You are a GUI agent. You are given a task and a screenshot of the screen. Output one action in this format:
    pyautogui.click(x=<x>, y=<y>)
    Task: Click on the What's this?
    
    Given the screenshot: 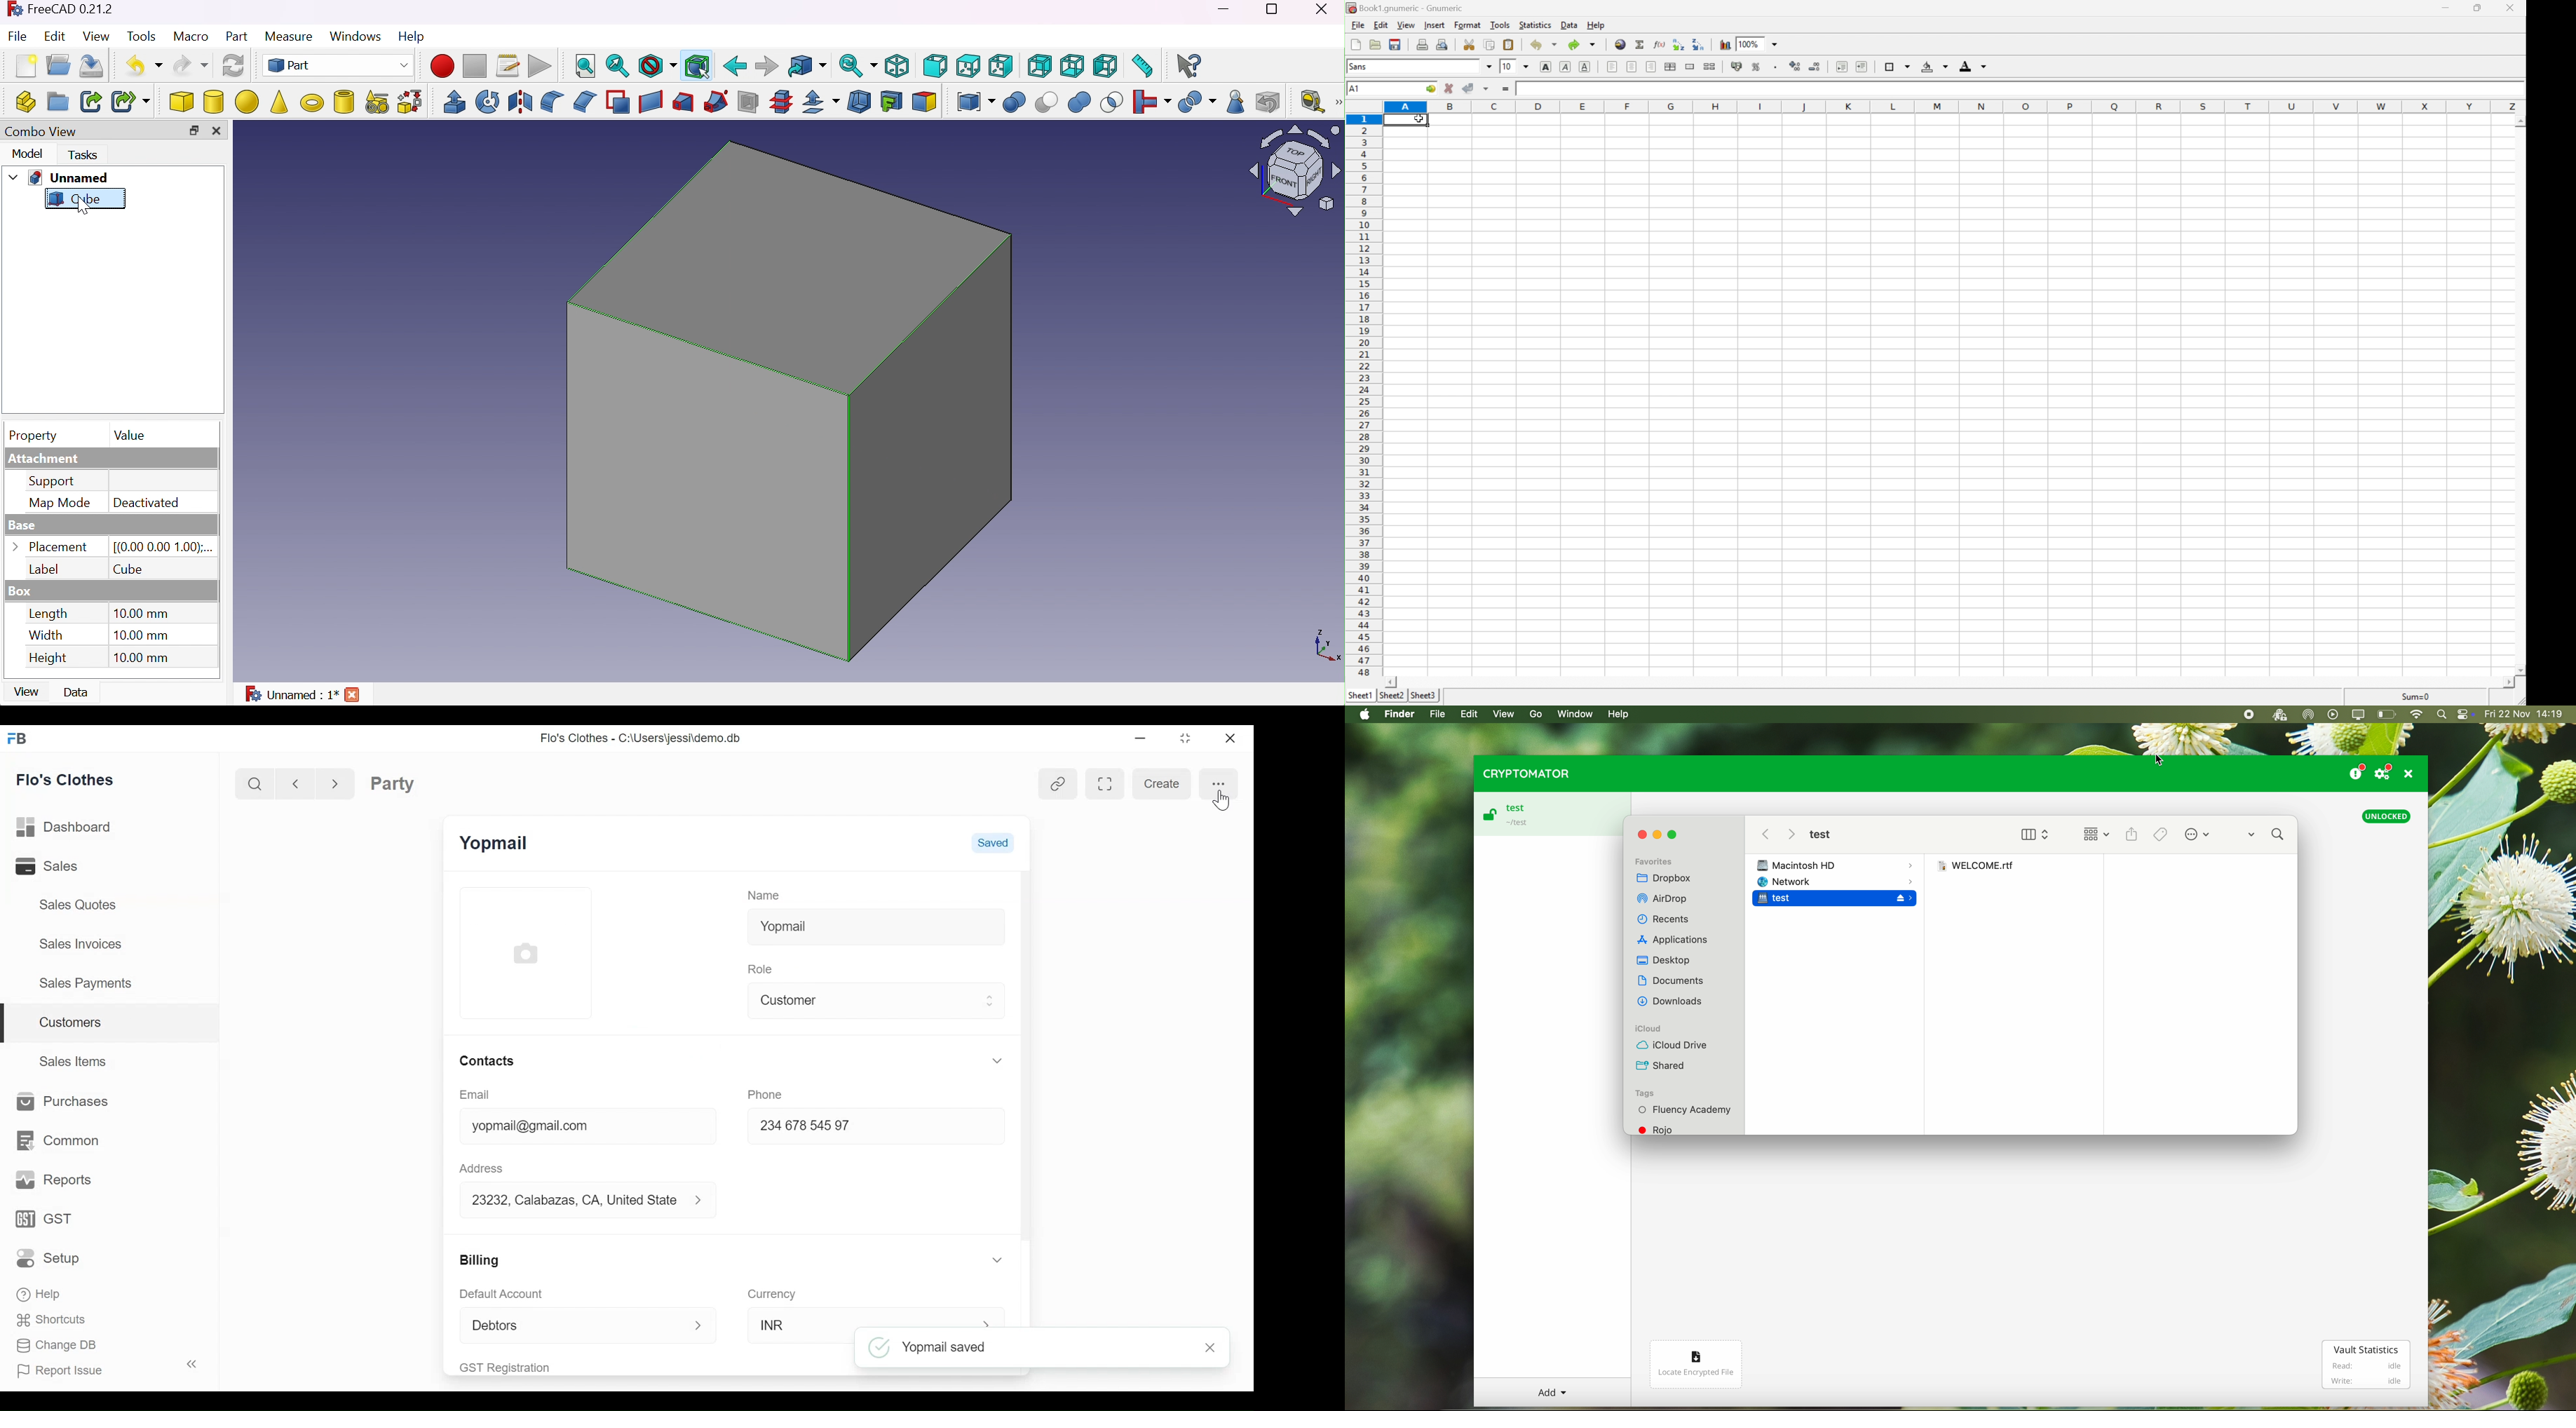 What is the action you would take?
    pyautogui.click(x=1191, y=67)
    